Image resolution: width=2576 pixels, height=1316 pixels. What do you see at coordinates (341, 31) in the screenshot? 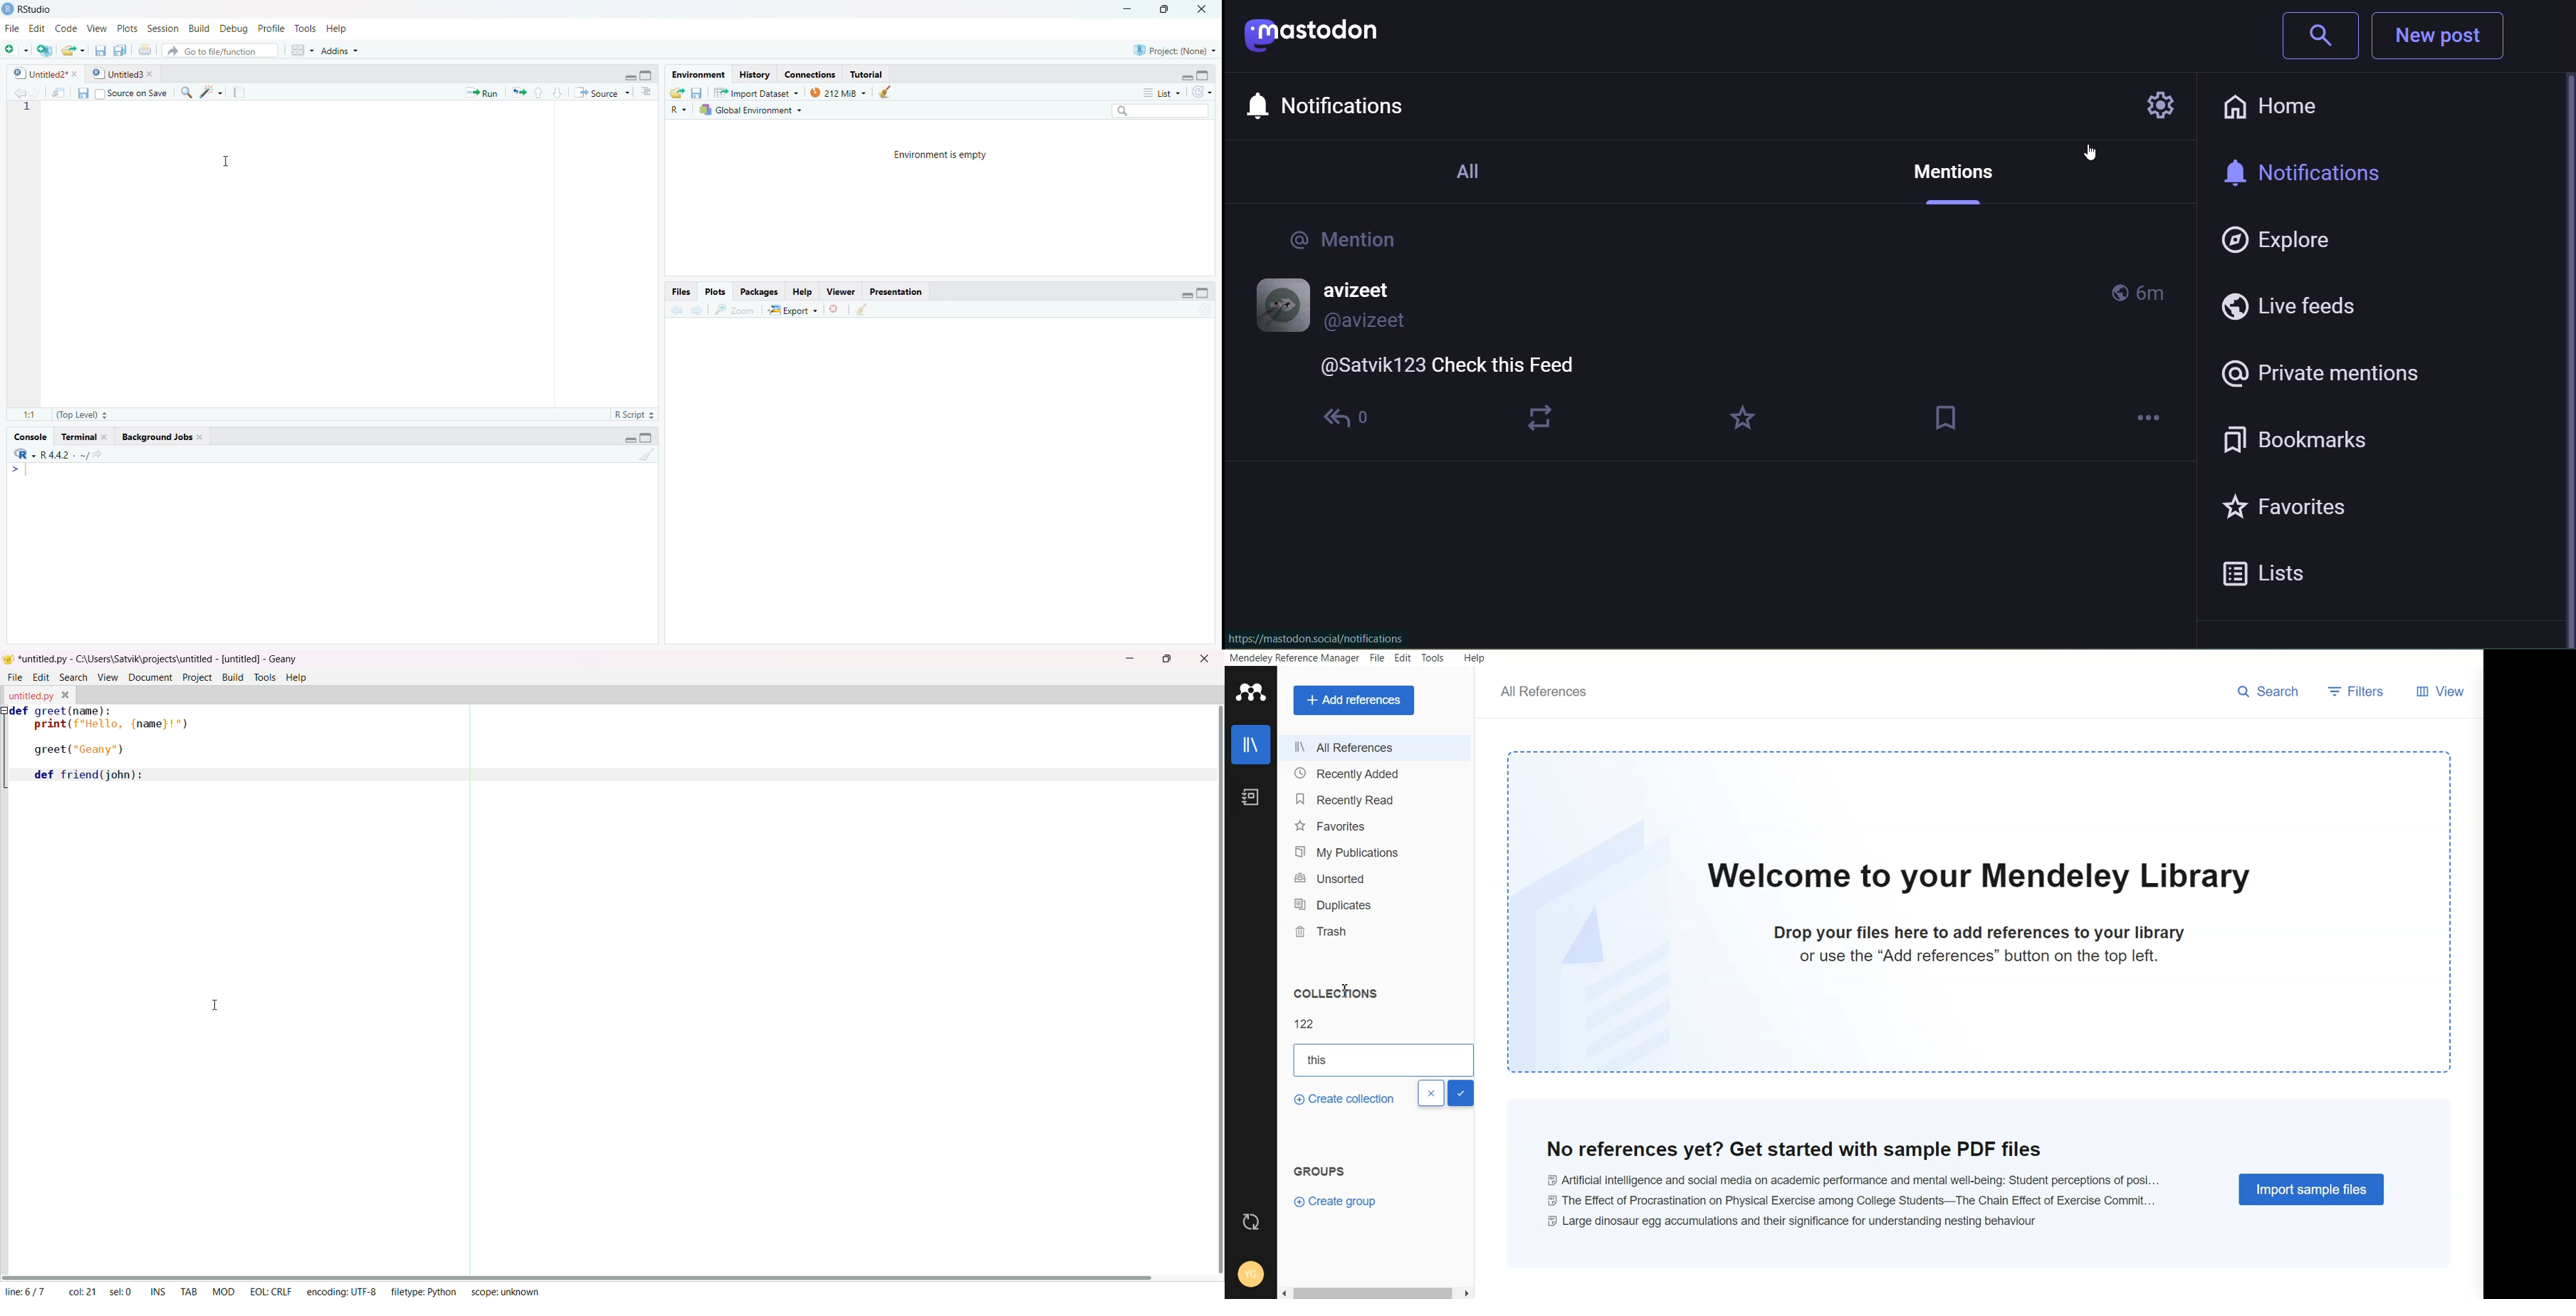
I see `help` at bounding box center [341, 31].